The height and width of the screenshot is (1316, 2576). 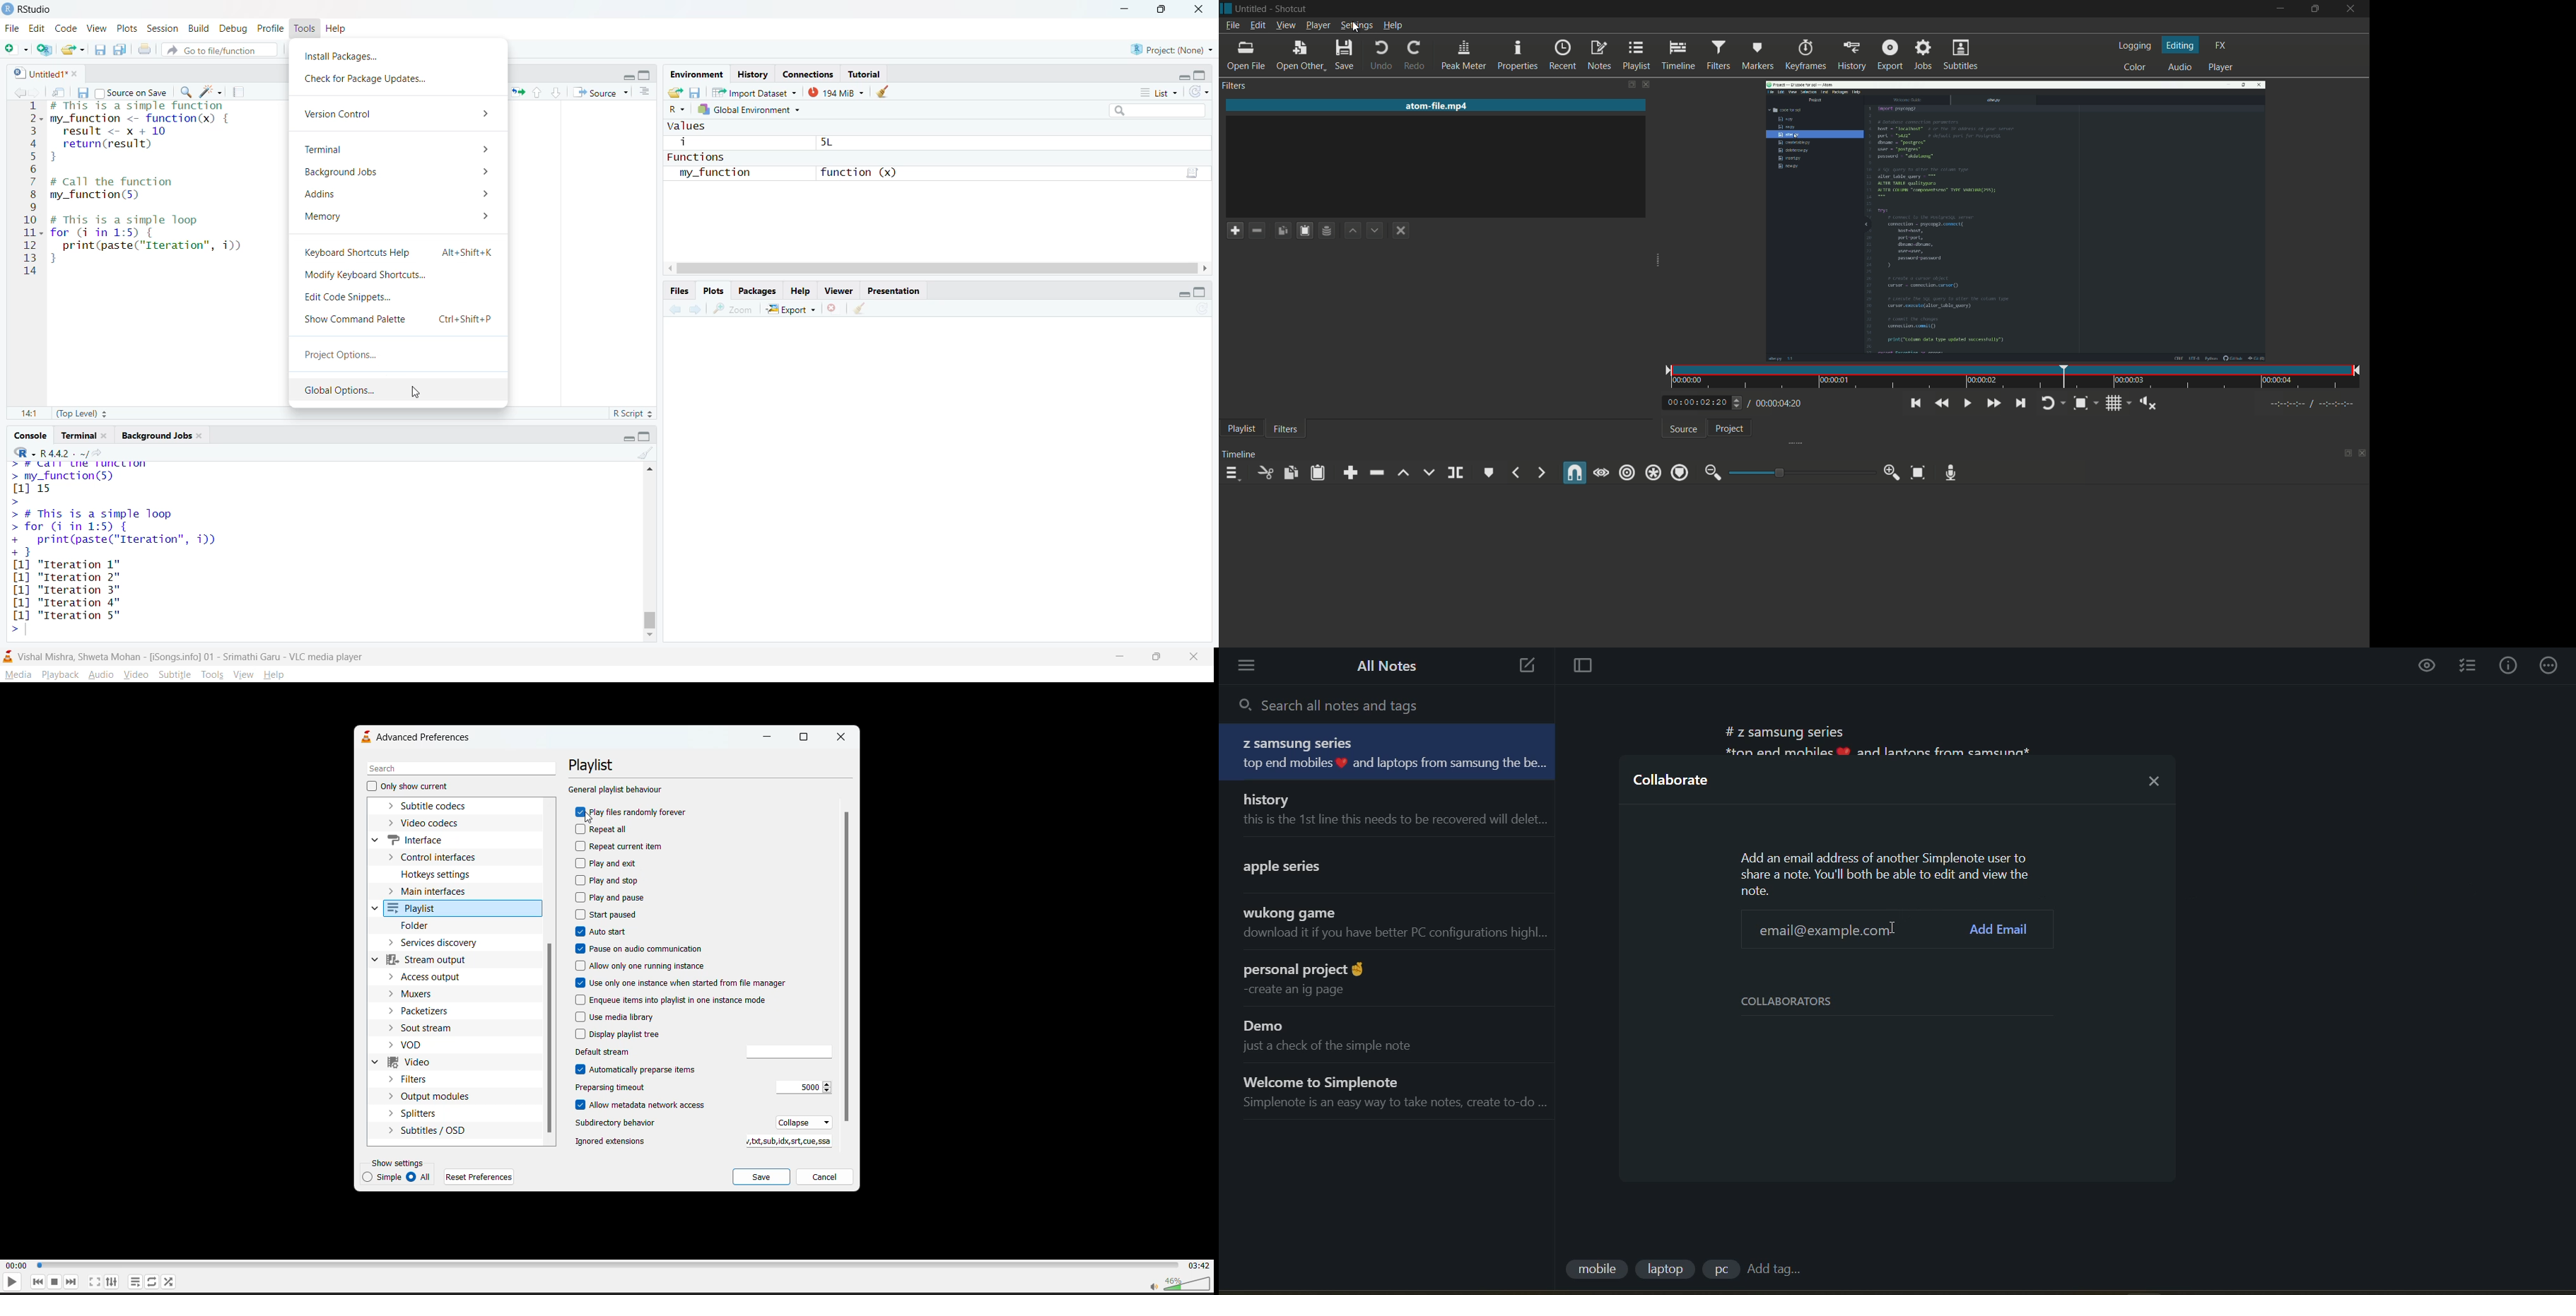 What do you see at coordinates (753, 73) in the screenshot?
I see `History` at bounding box center [753, 73].